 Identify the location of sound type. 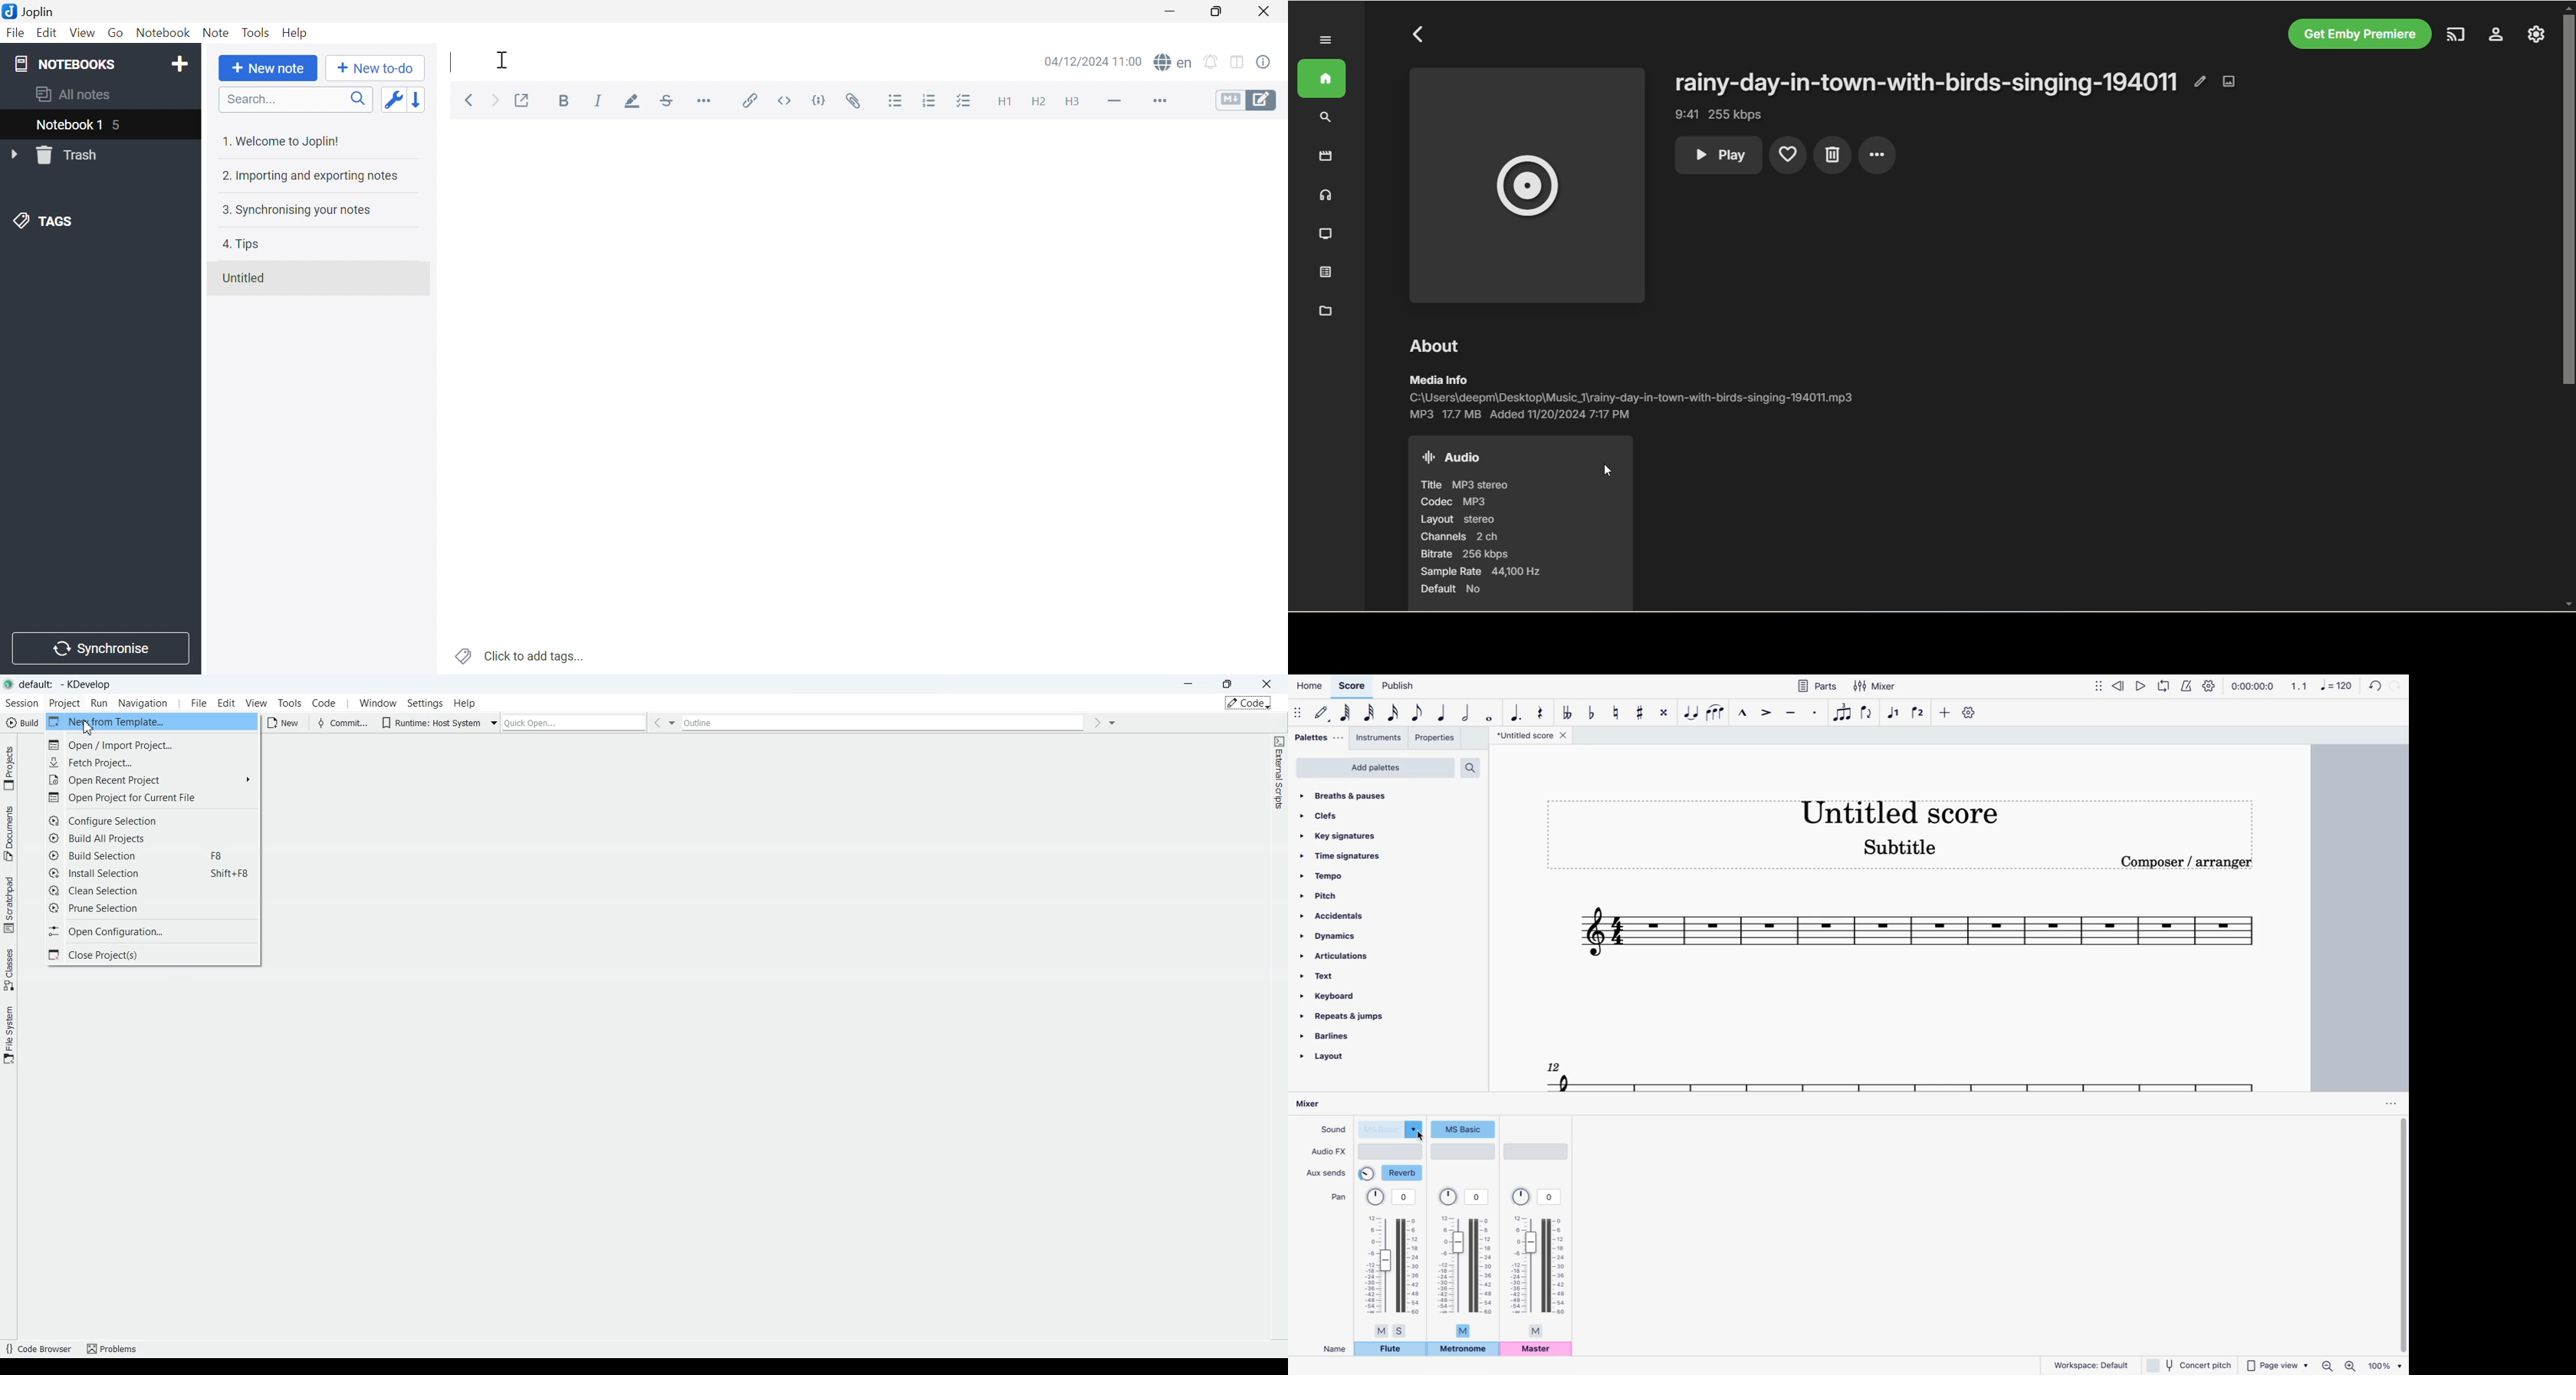
(1464, 1128).